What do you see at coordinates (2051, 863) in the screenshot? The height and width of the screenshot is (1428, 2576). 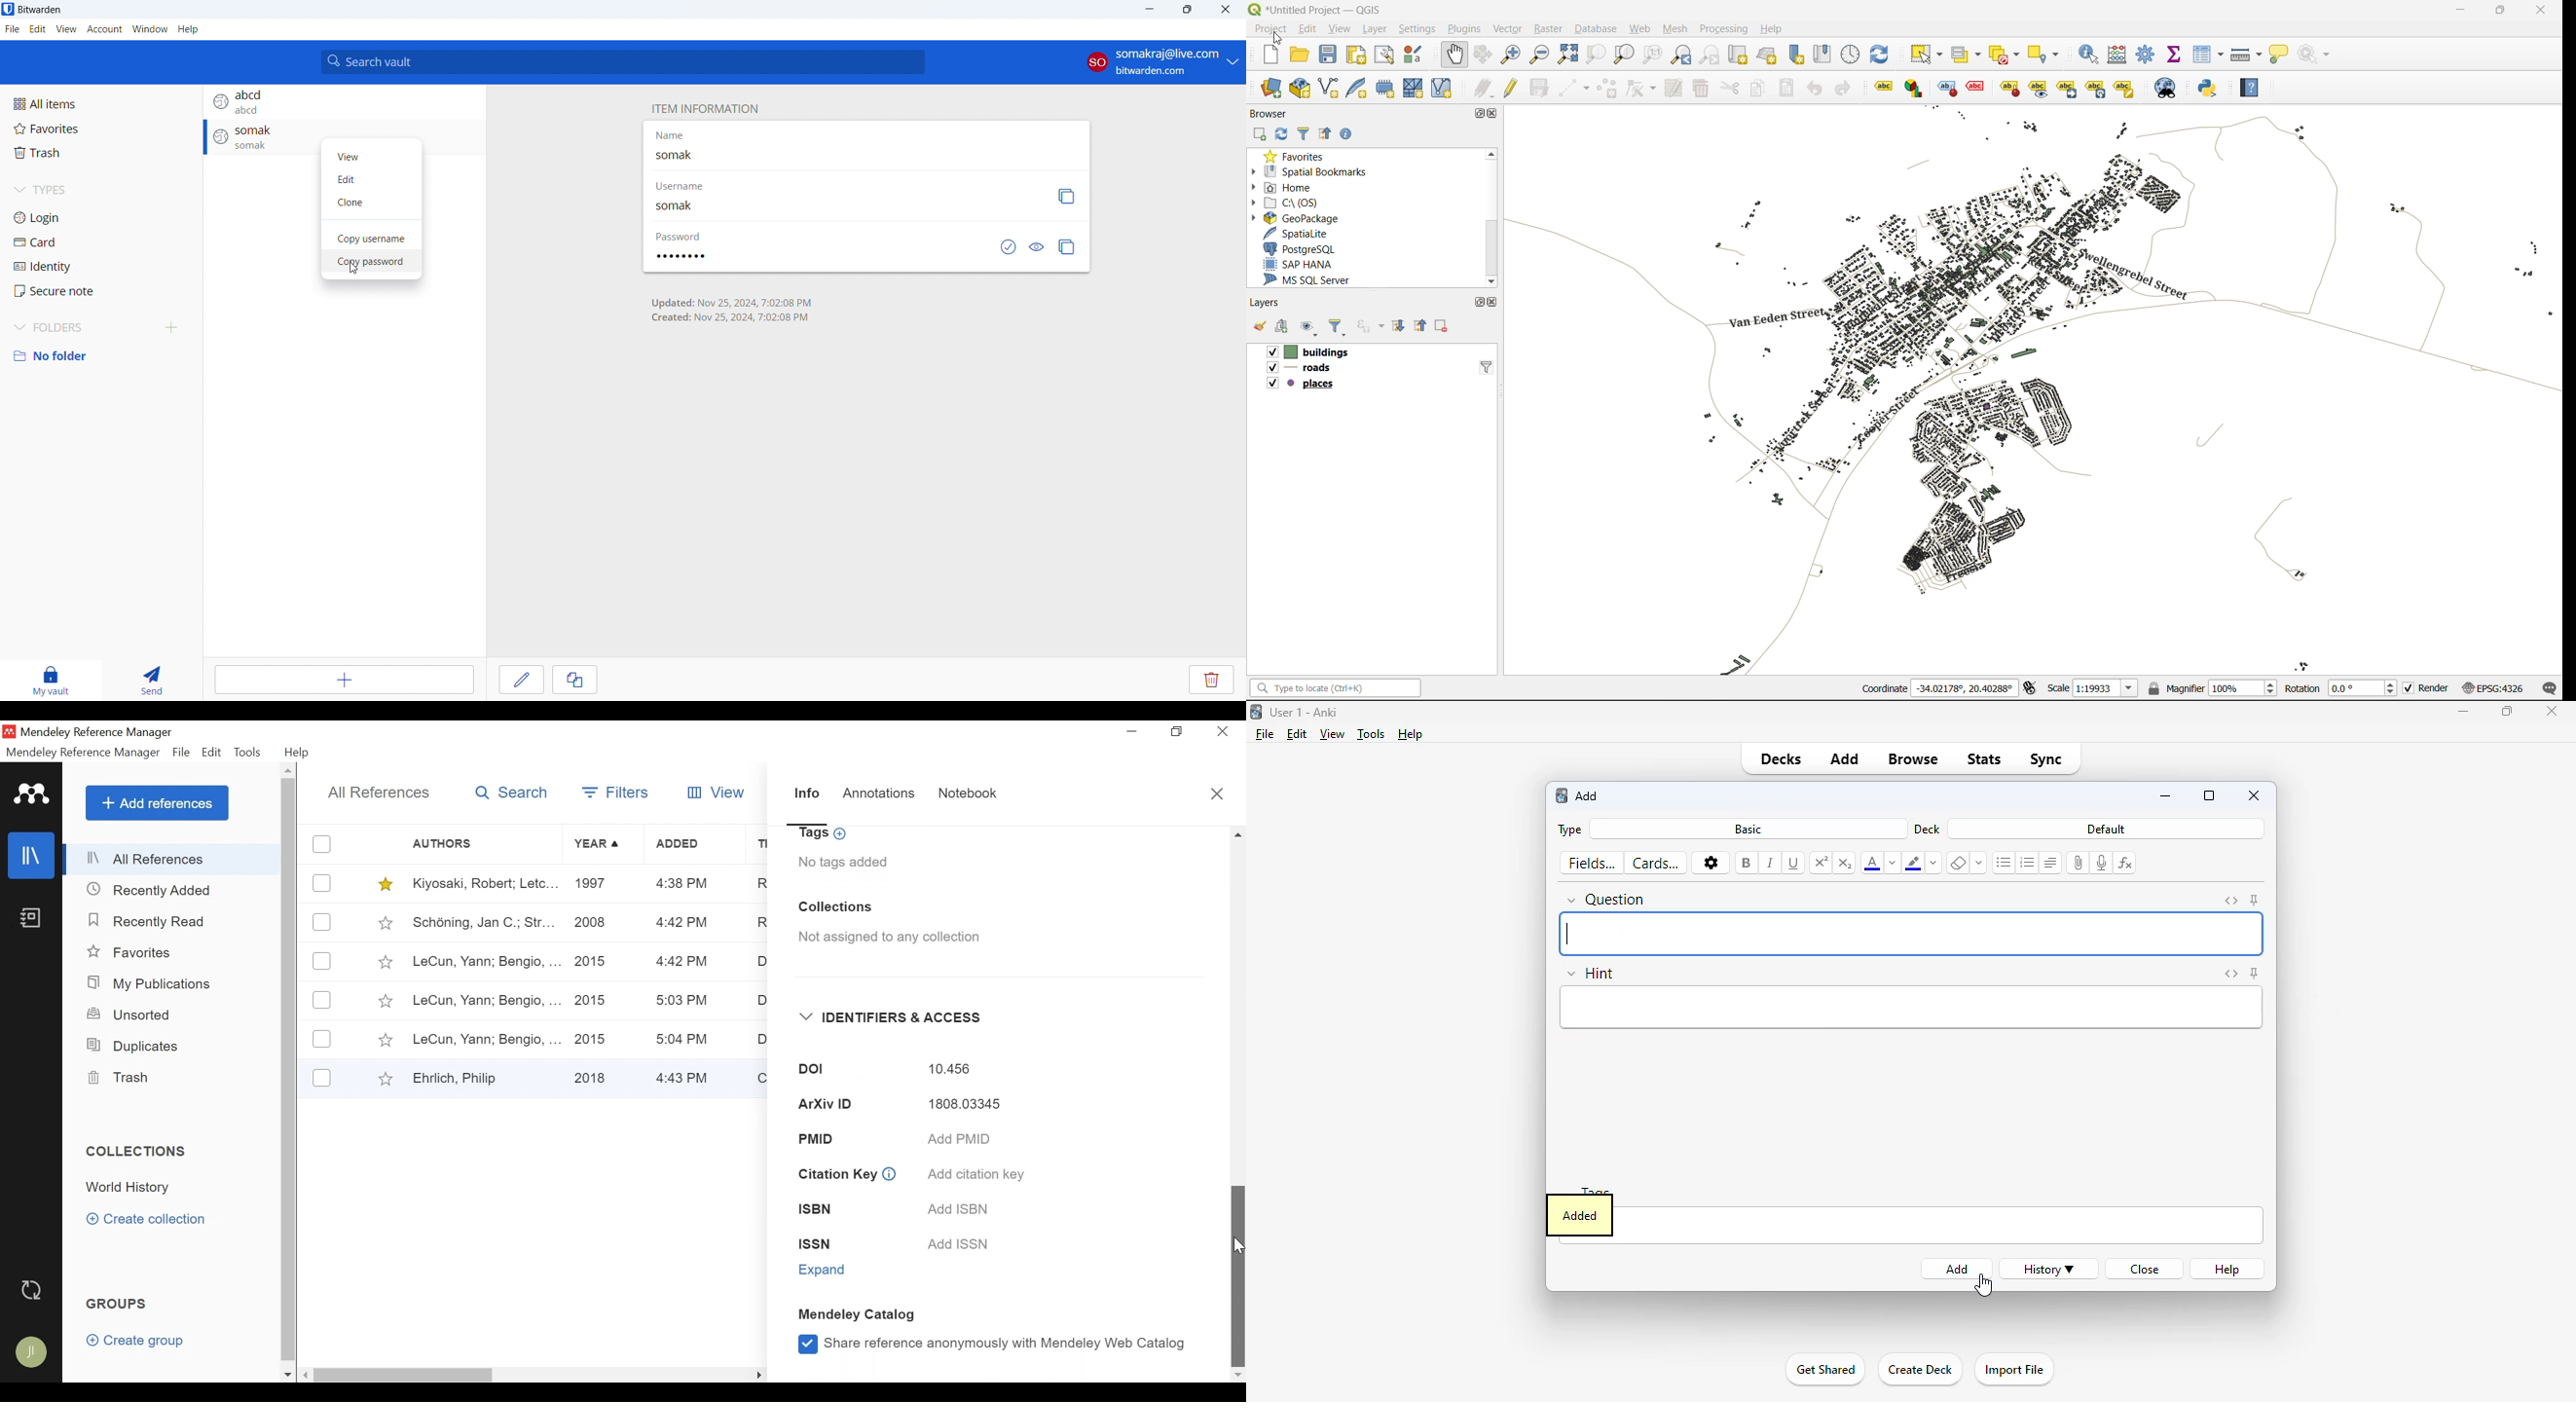 I see `alignment` at bounding box center [2051, 863].